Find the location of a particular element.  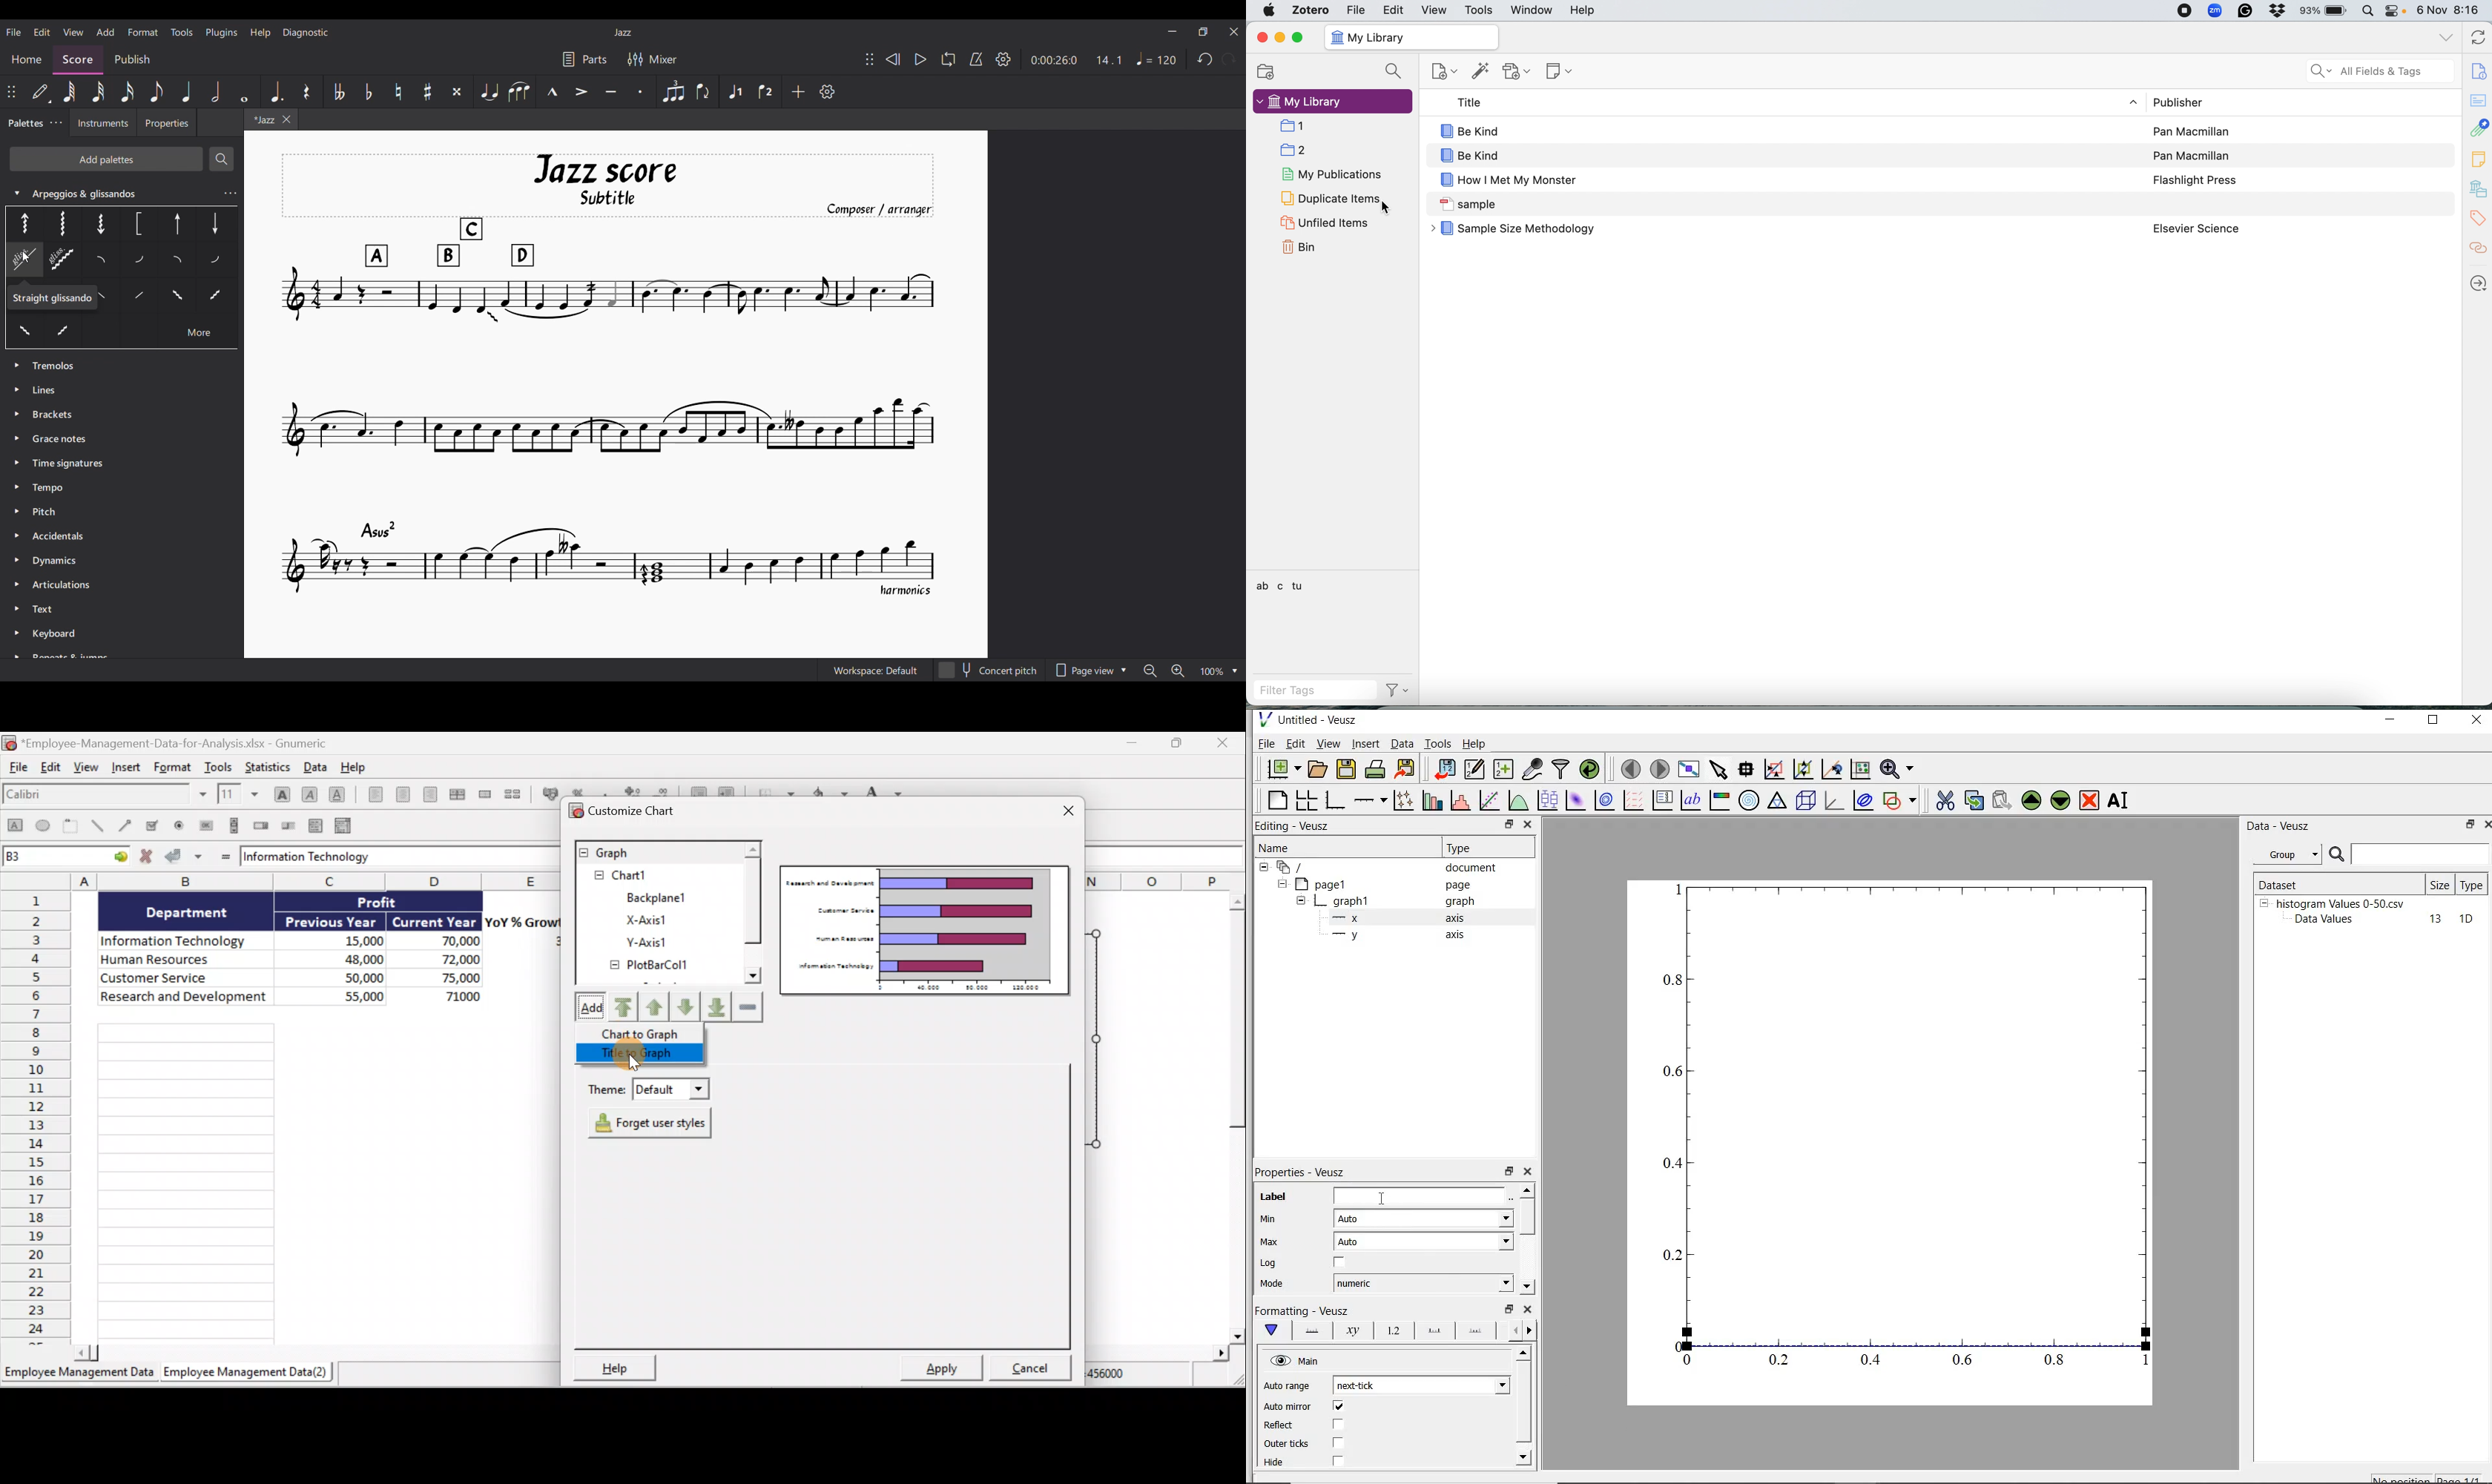

collapse all tabs is located at coordinates (2444, 36).